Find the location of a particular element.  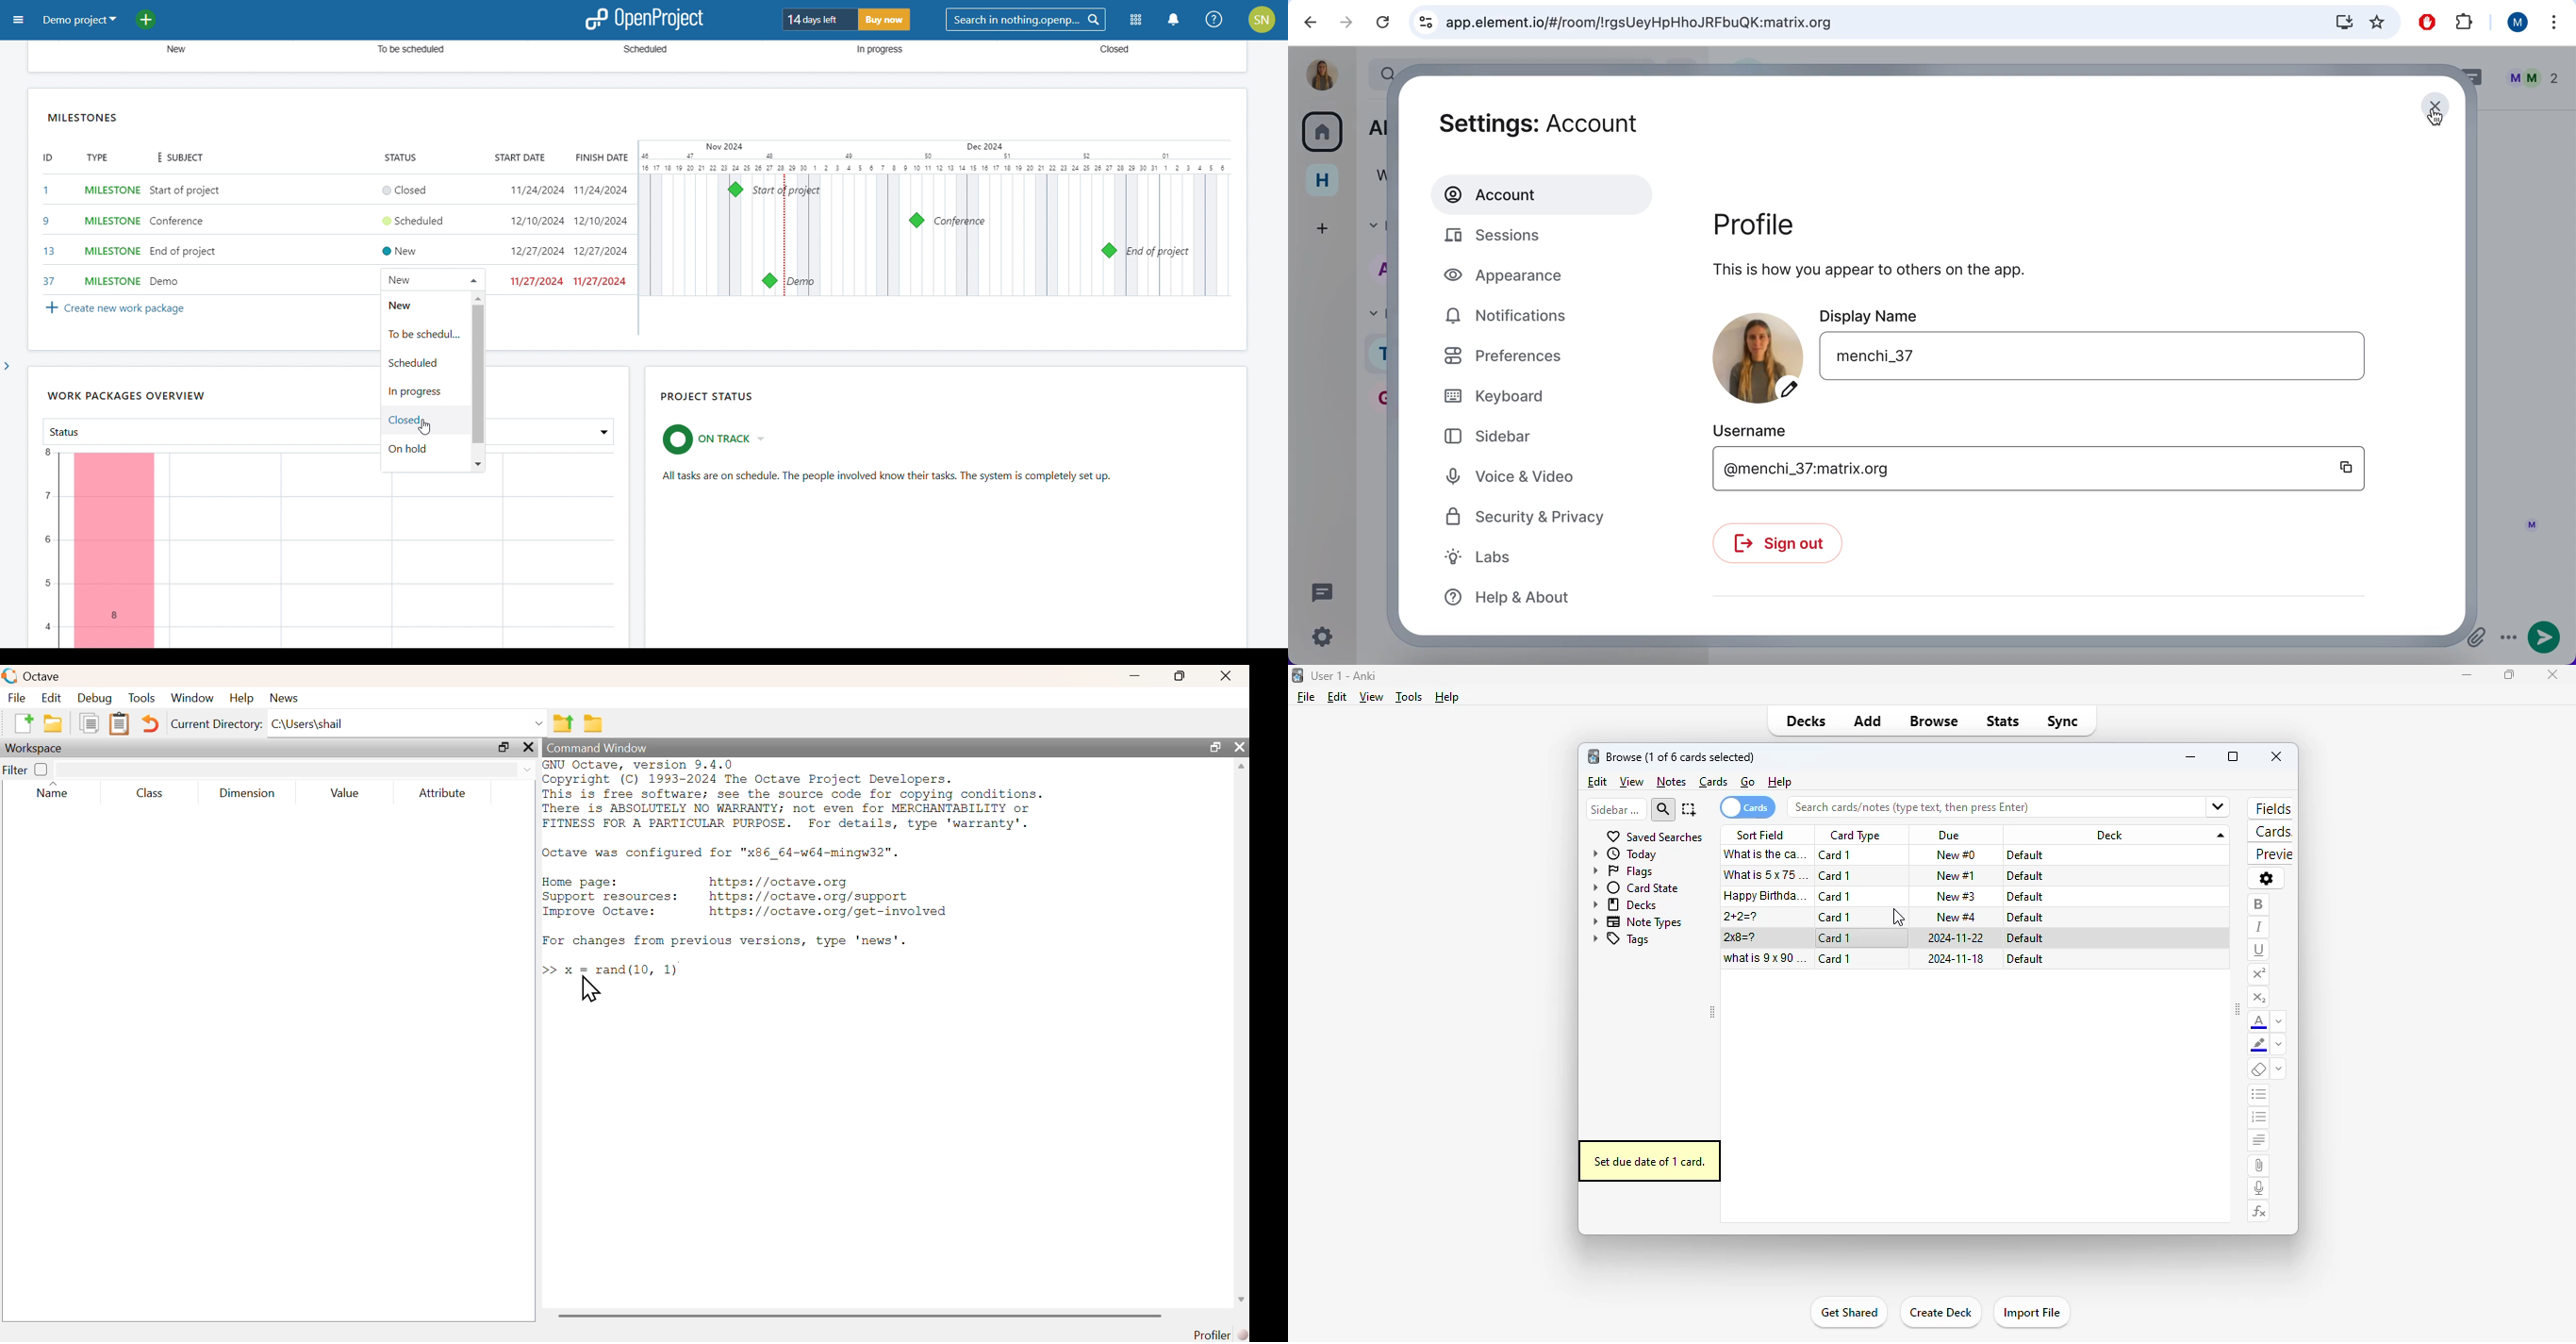

file is located at coordinates (1306, 697).